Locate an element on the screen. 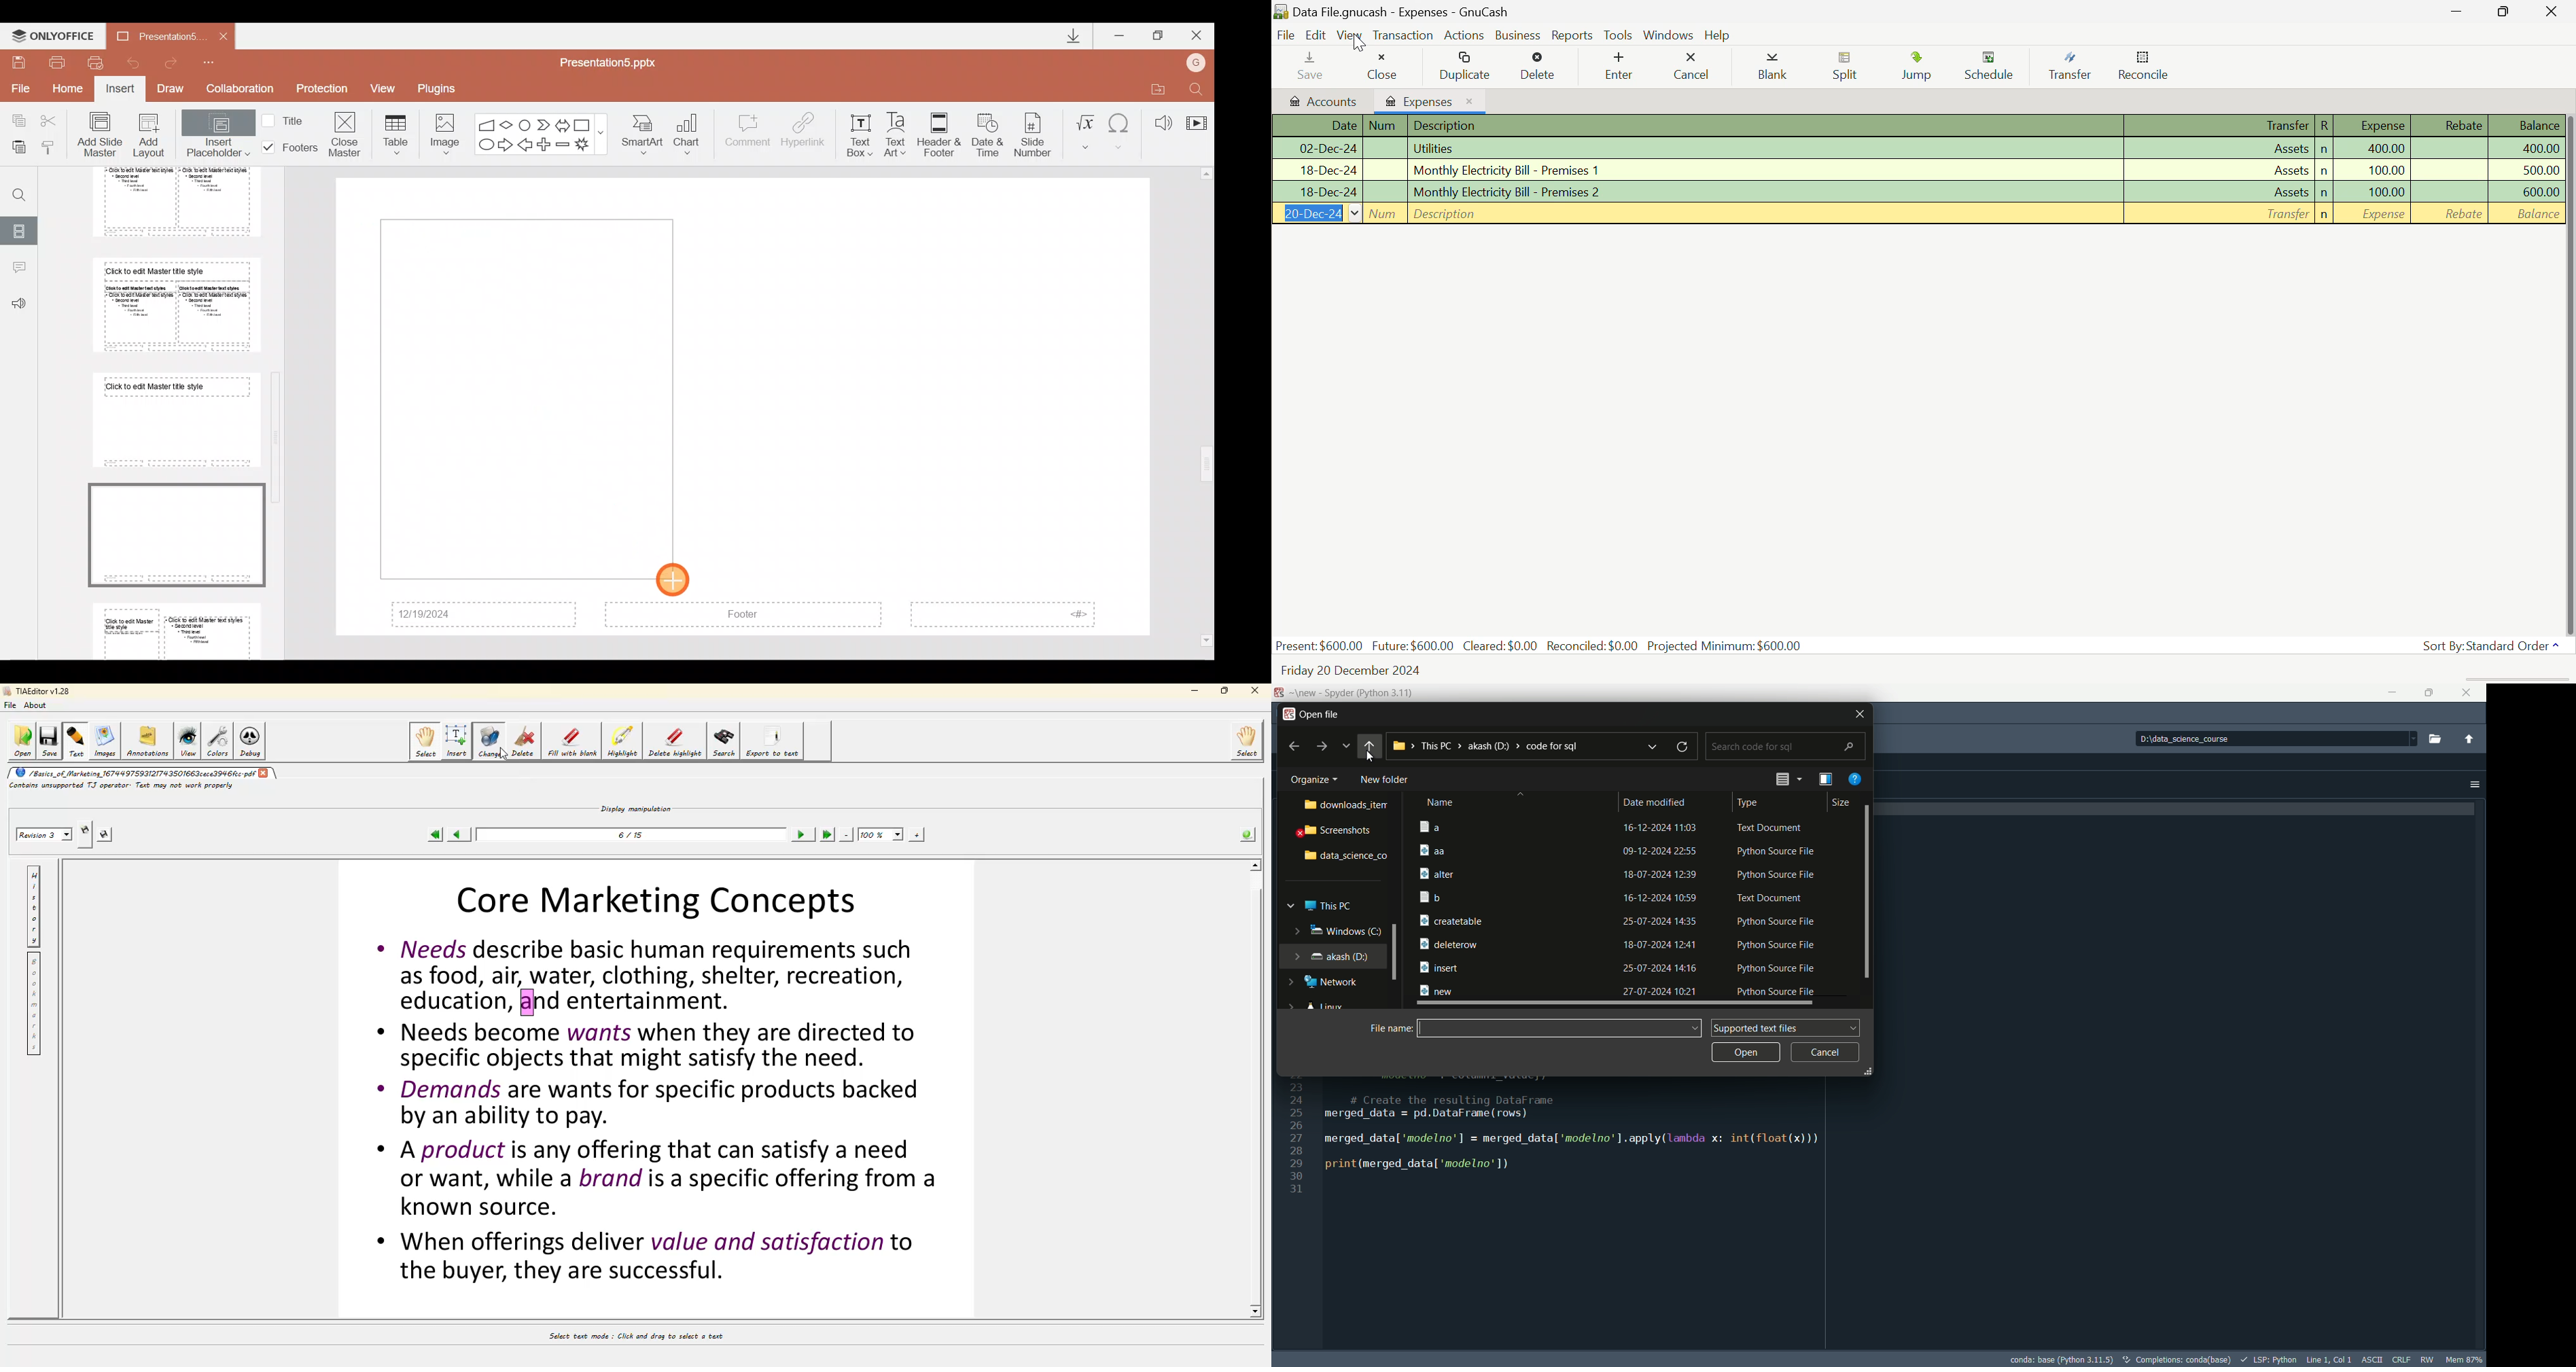  supported text files is located at coordinates (1784, 1028).